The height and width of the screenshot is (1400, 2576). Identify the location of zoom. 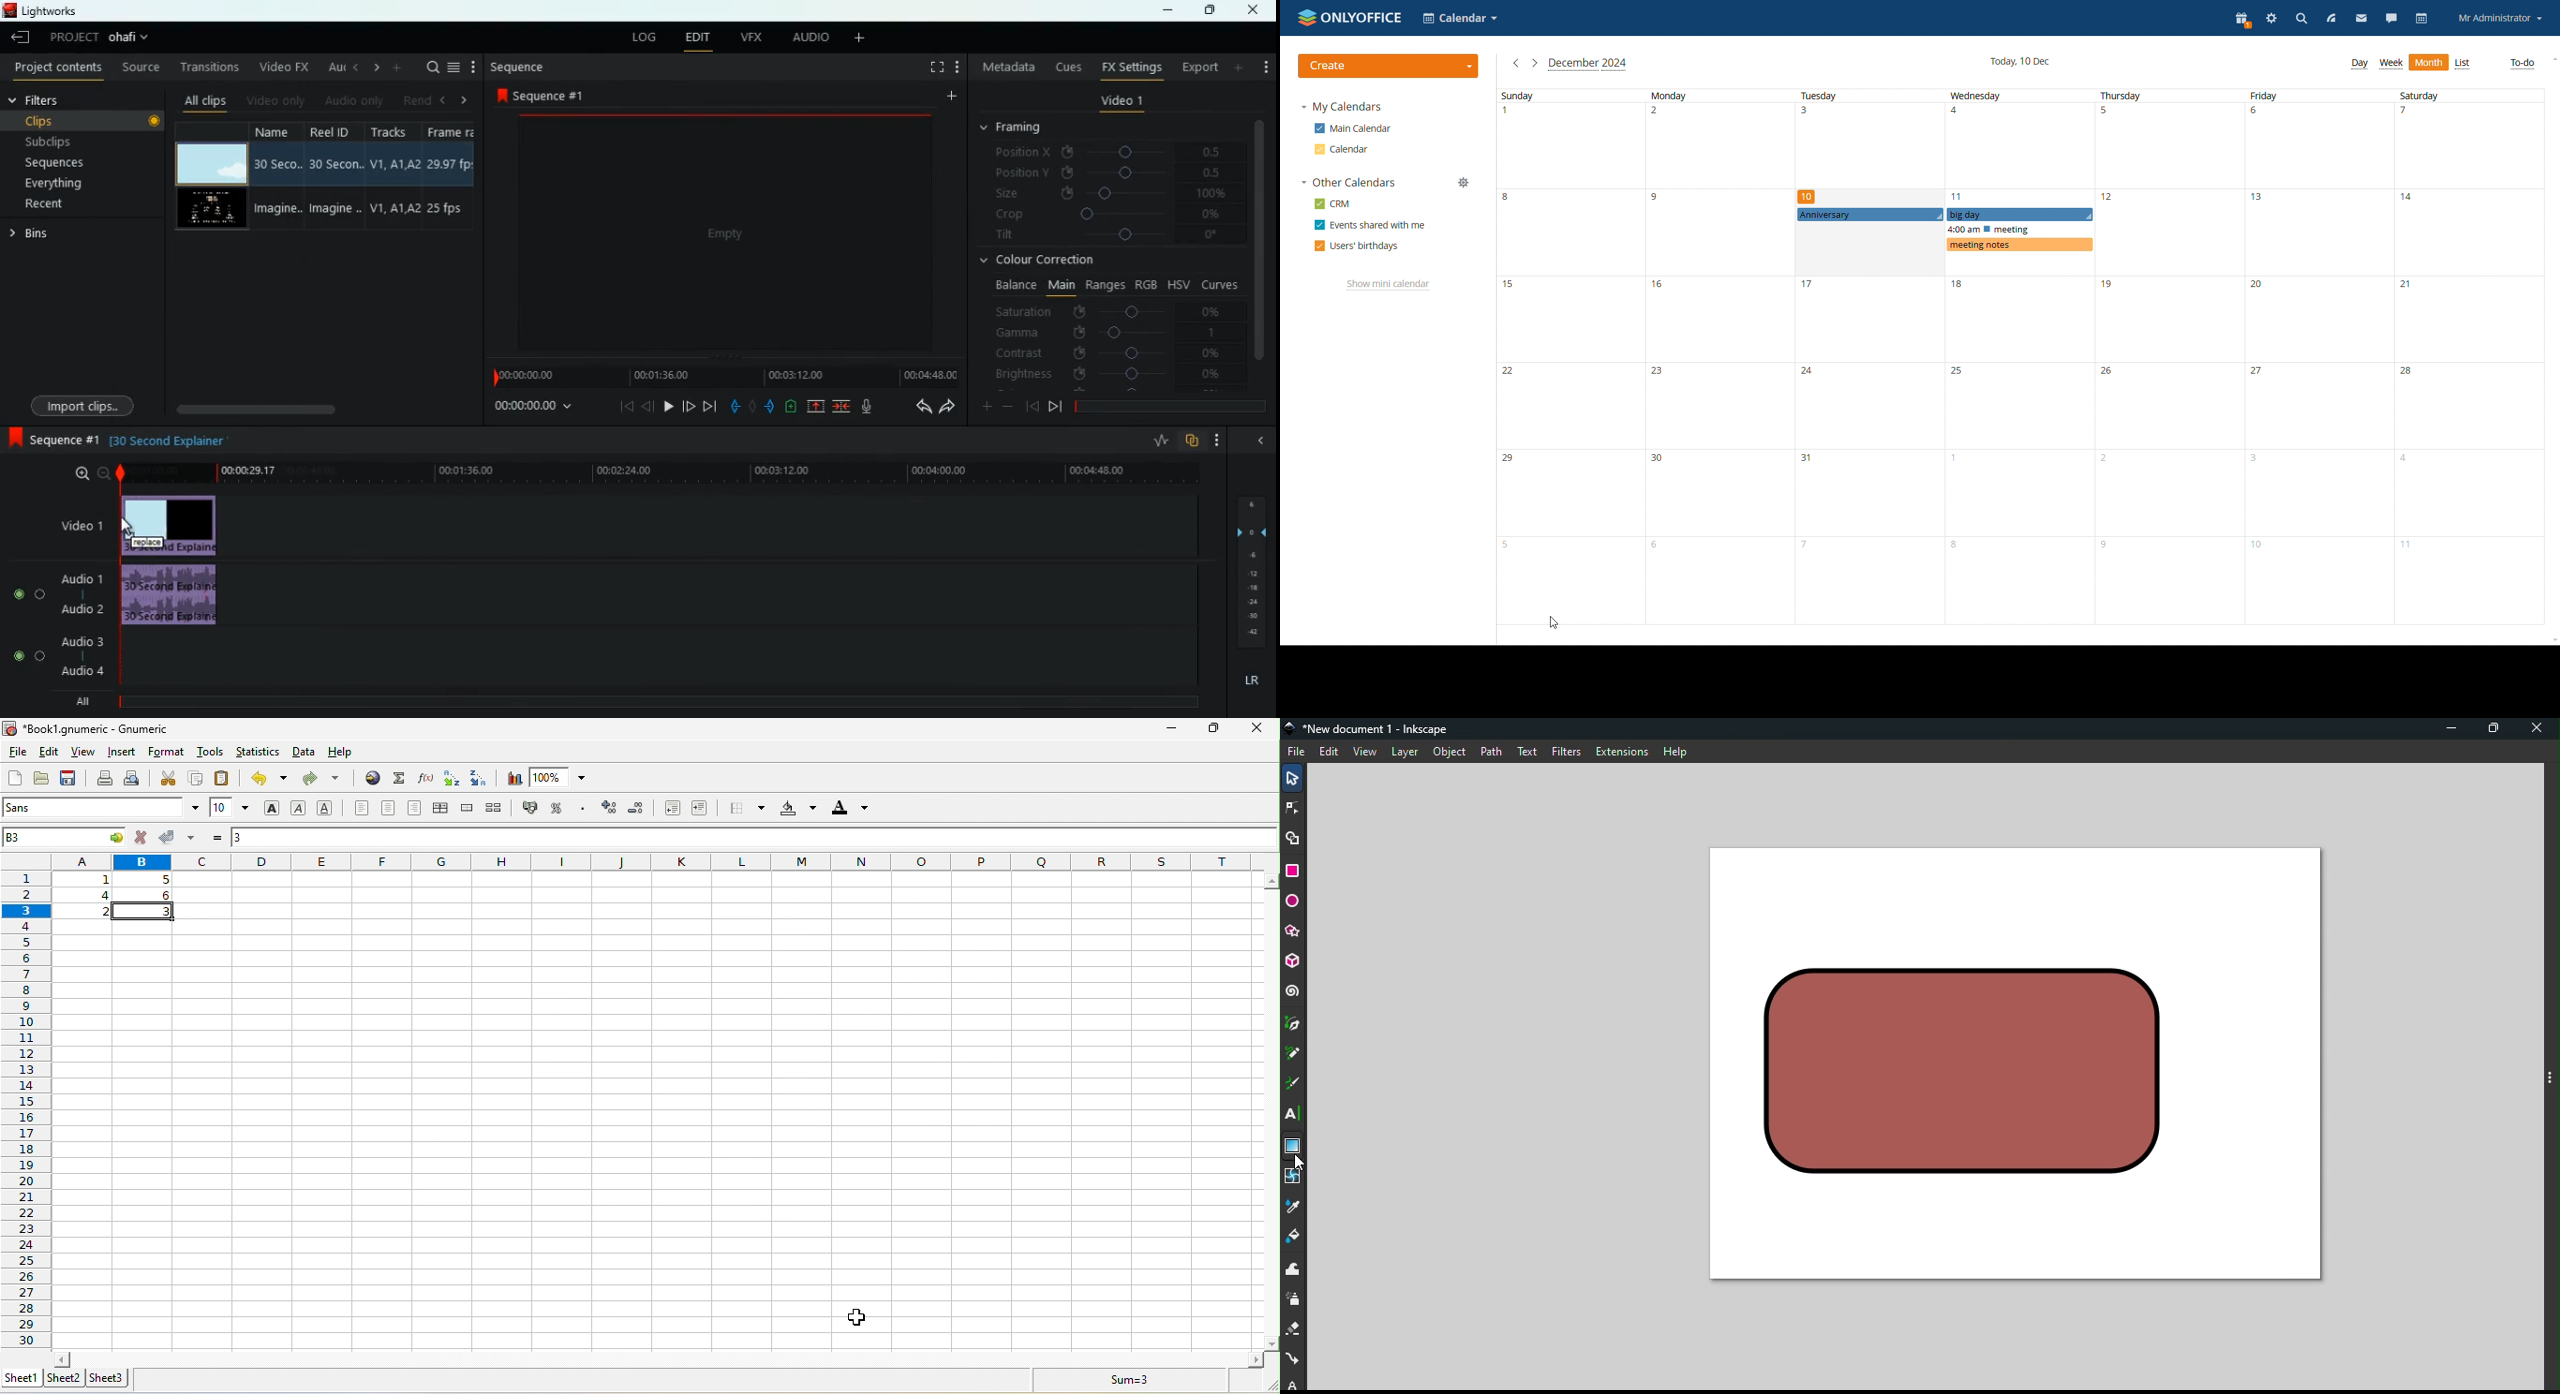
(564, 777).